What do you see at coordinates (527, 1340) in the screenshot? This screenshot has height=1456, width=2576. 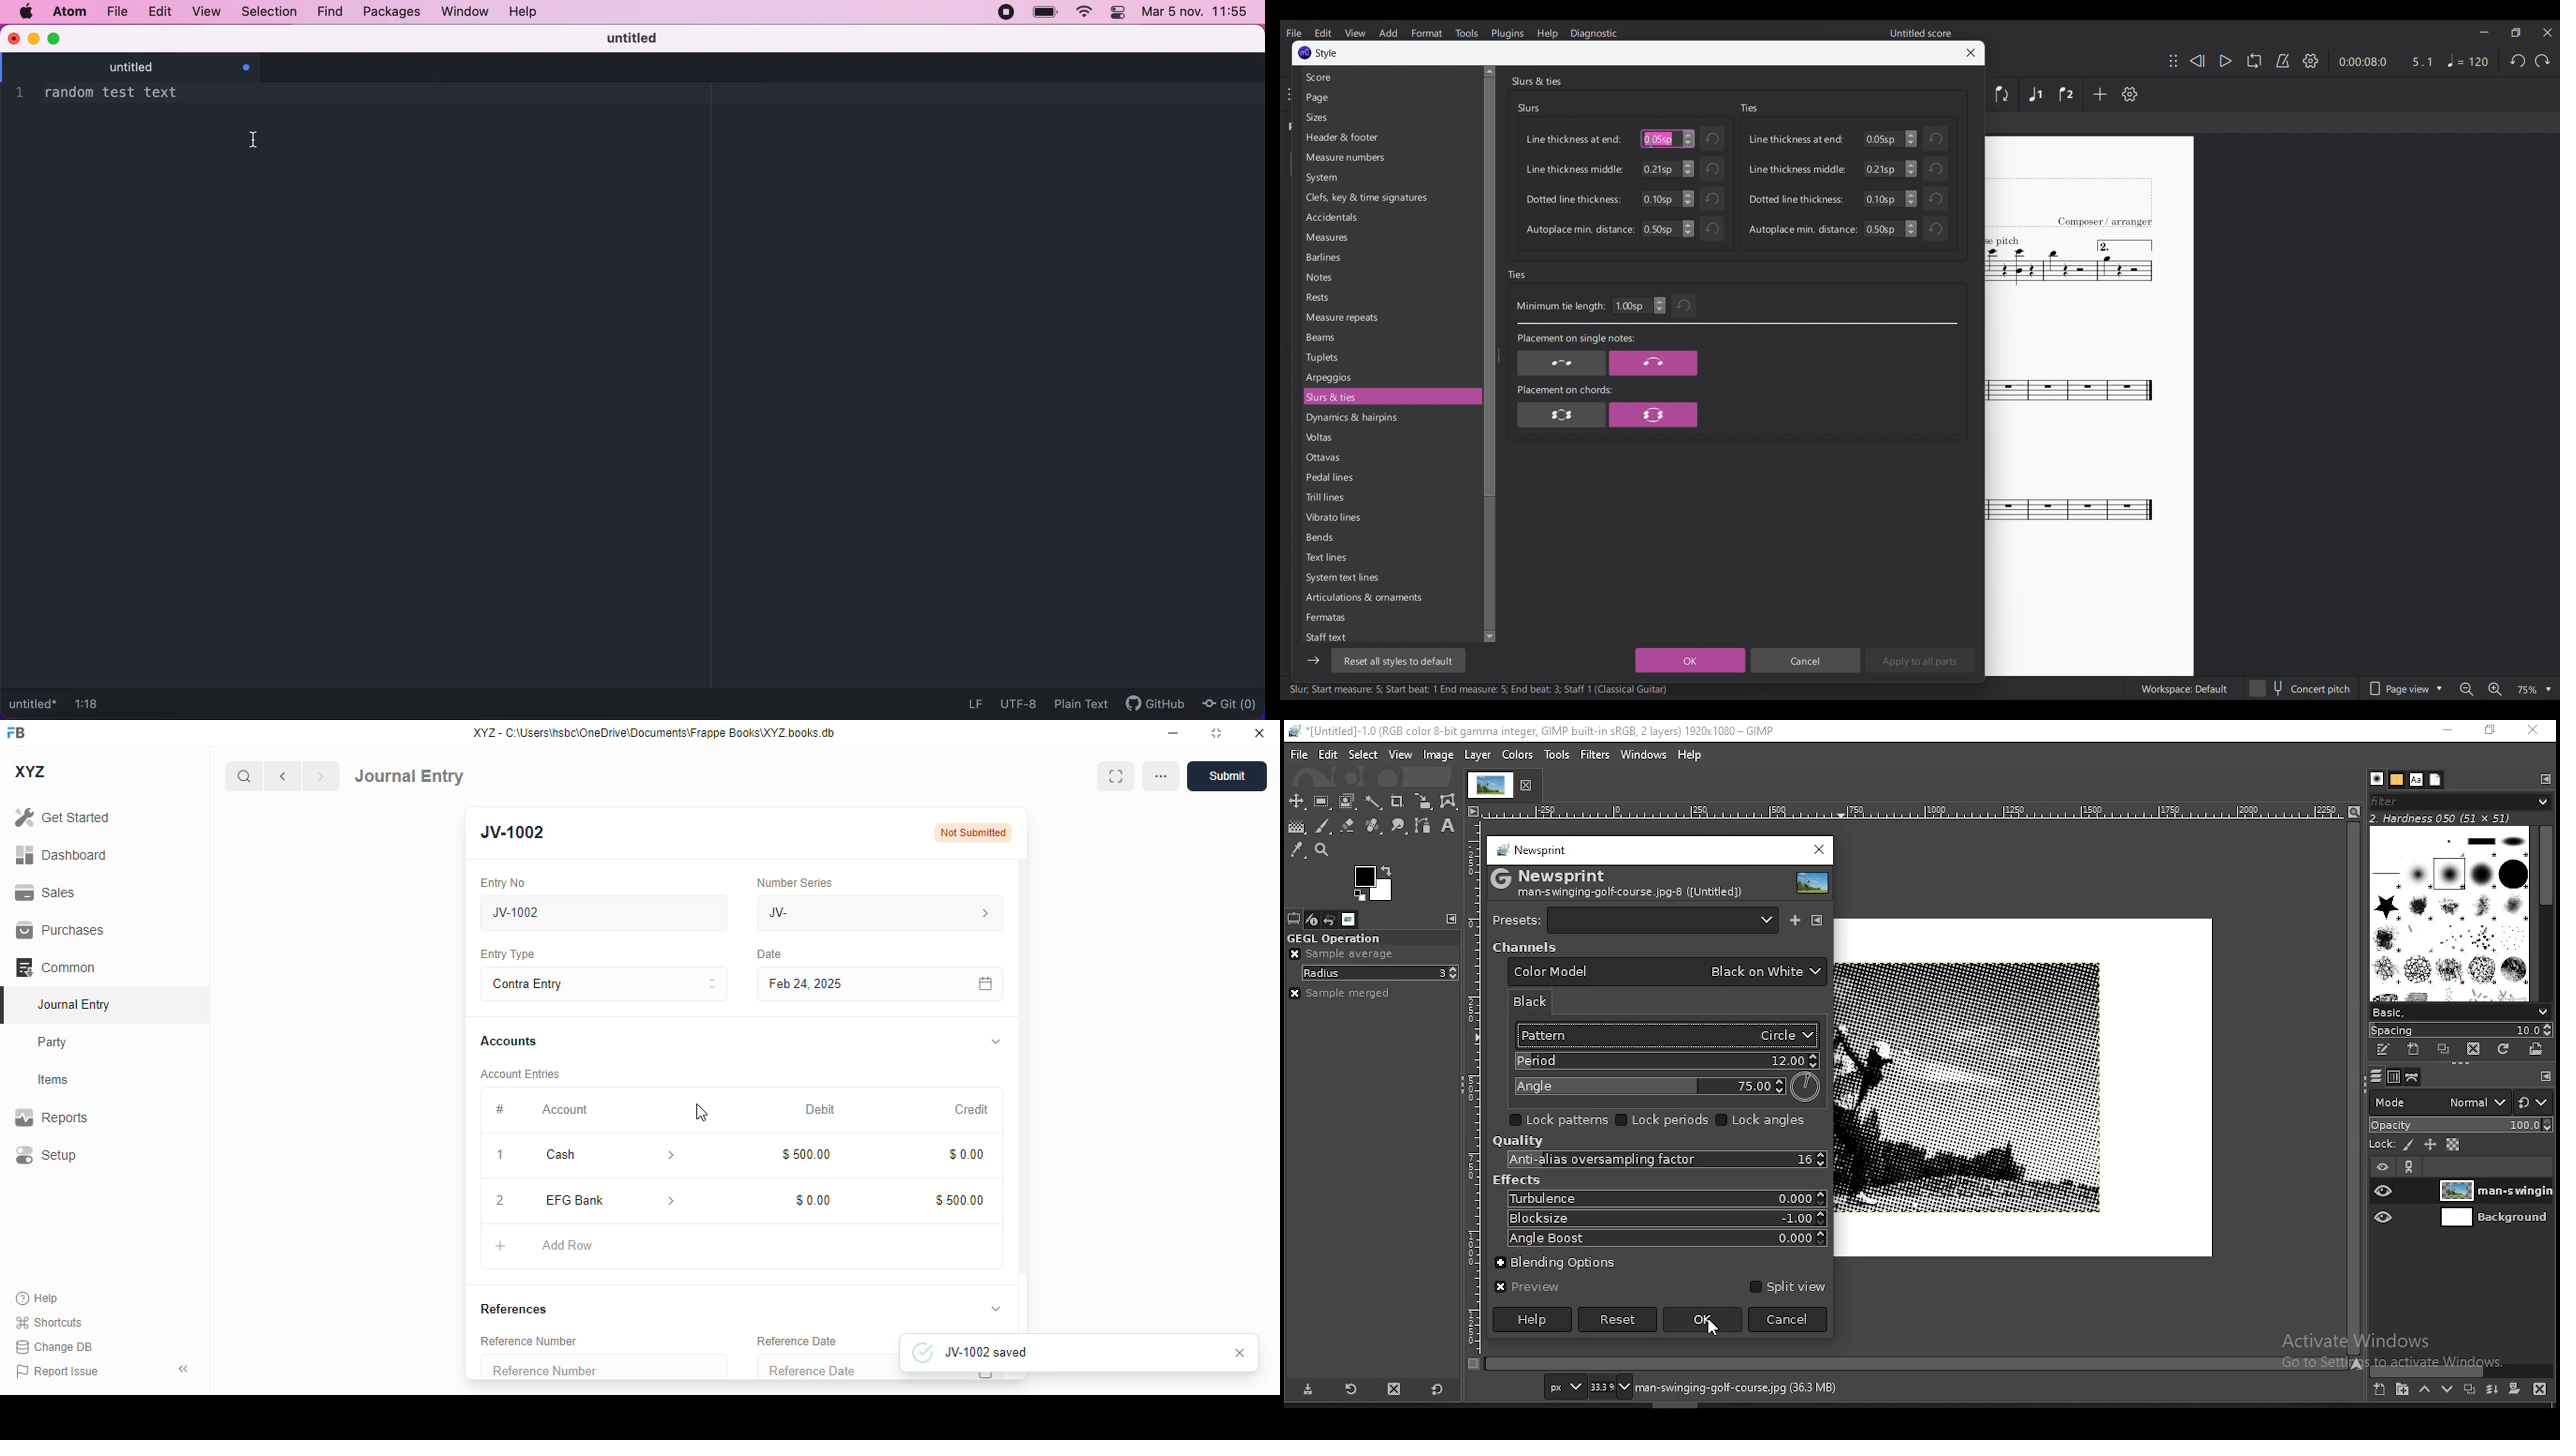 I see `reference number` at bounding box center [527, 1340].